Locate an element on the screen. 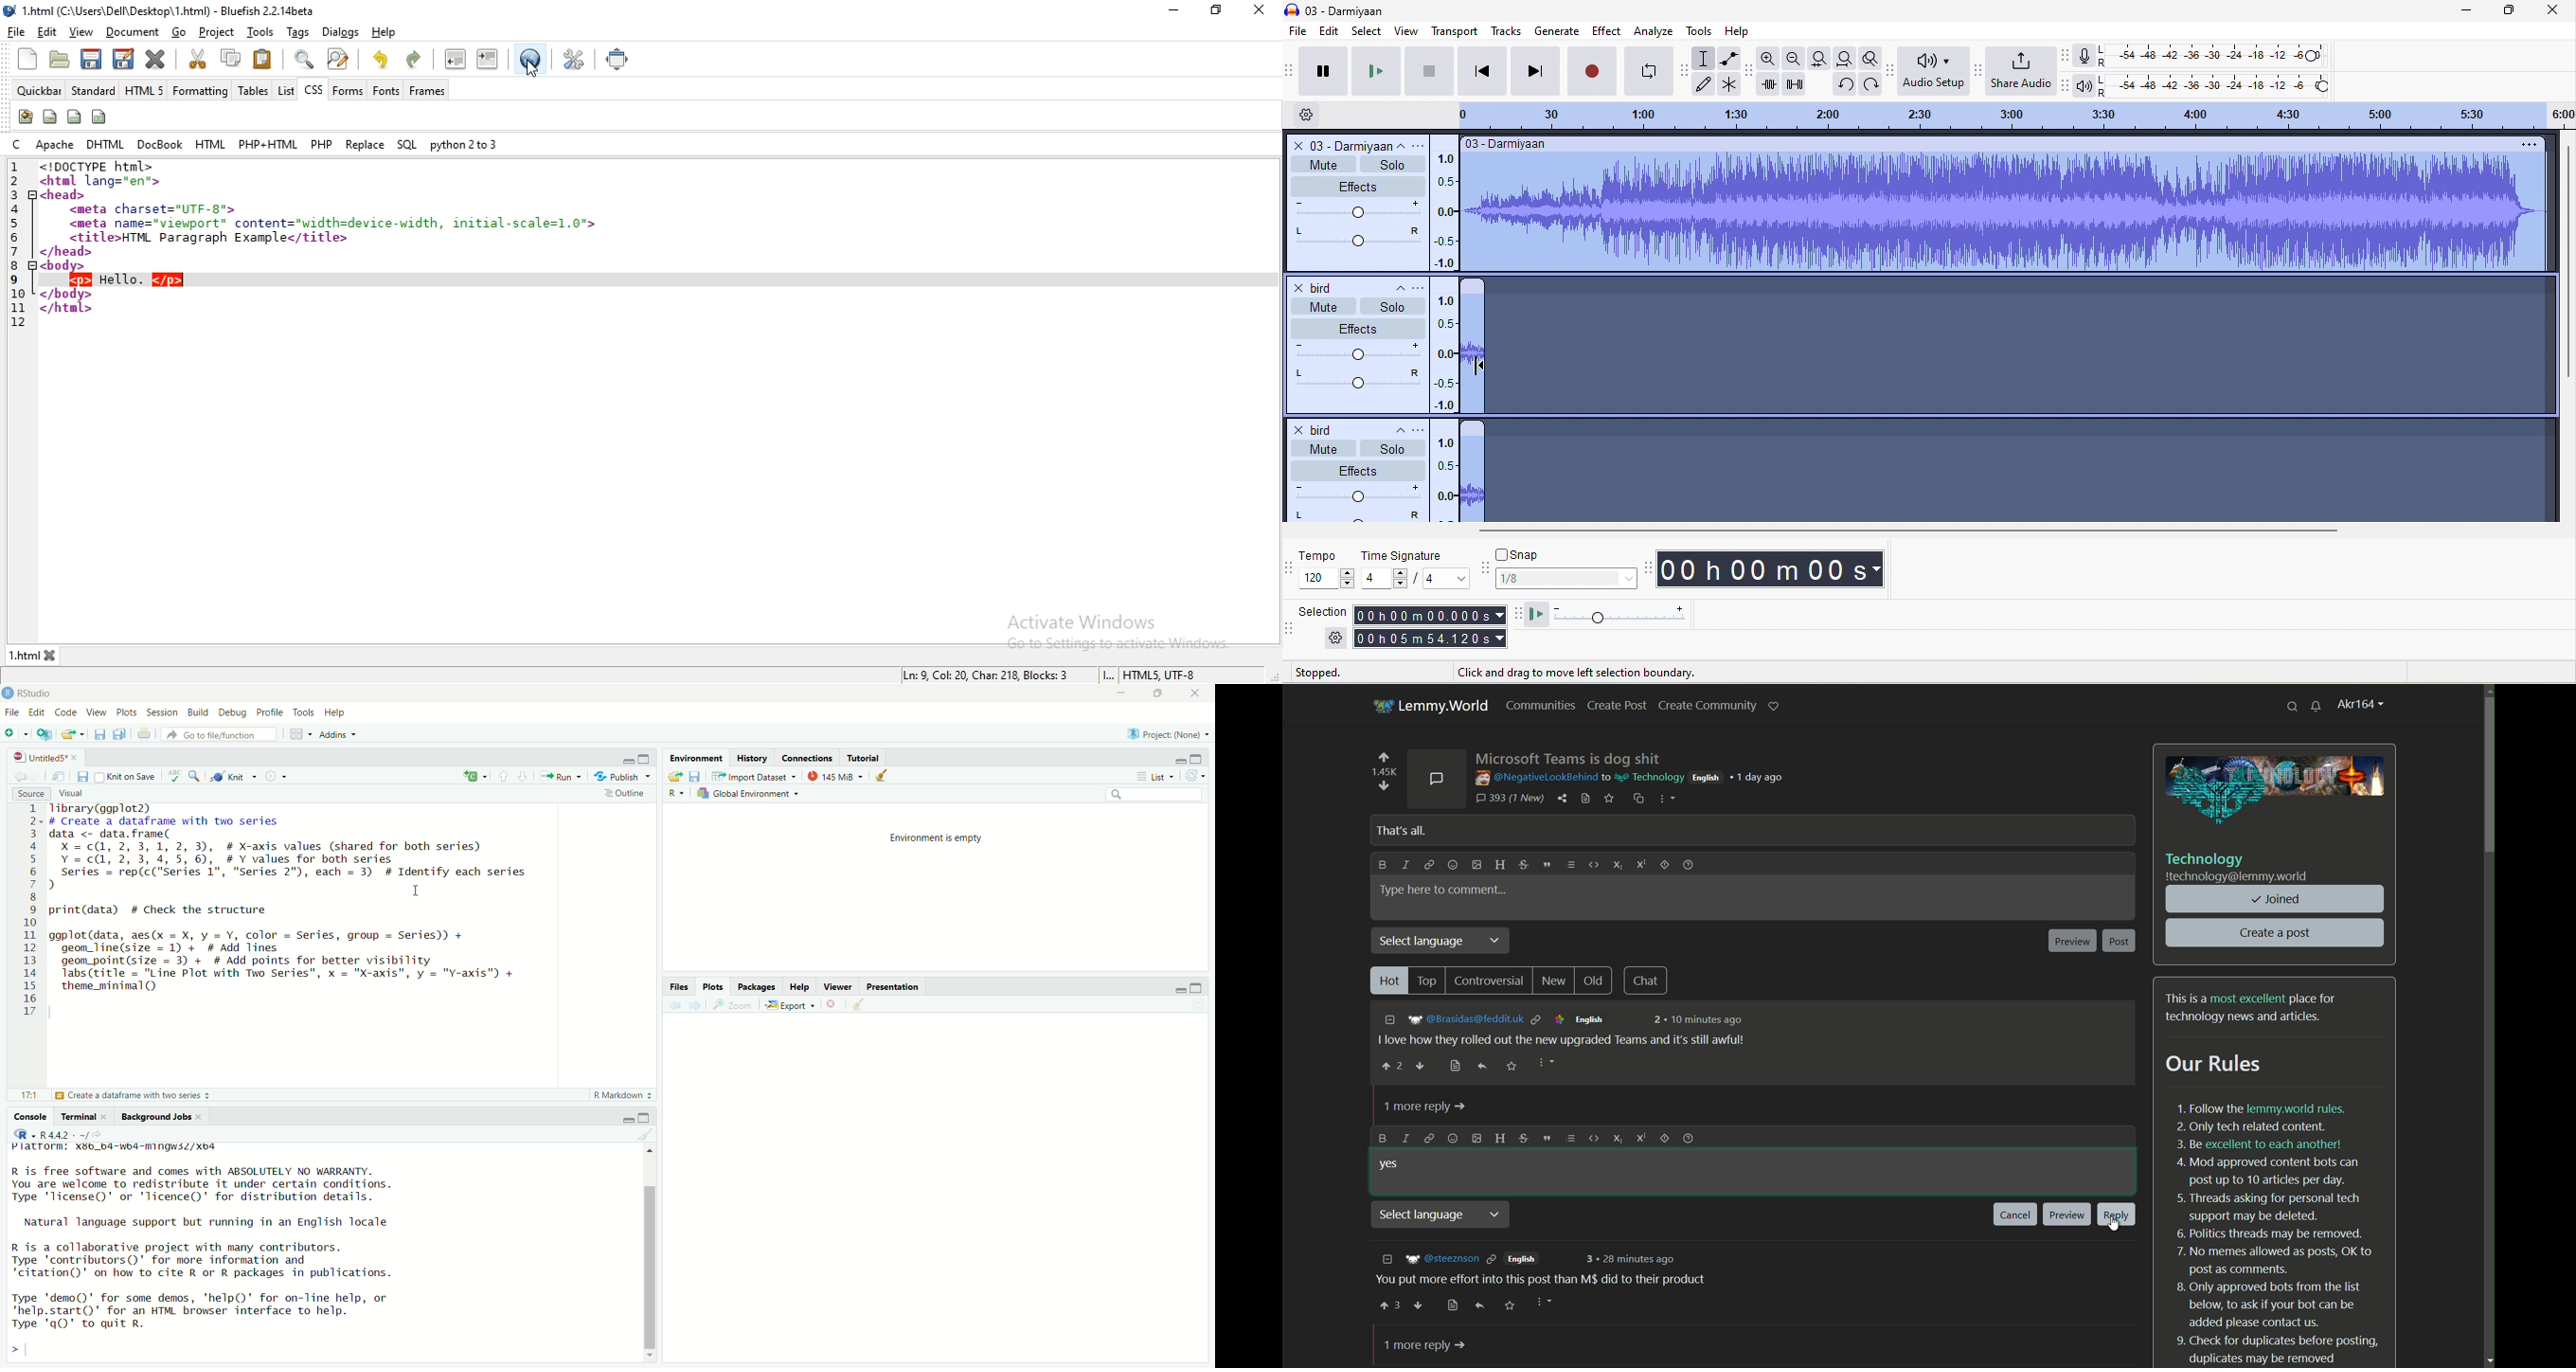 This screenshot has height=1372, width=2576. Load workspace is located at coordinates (676, 777).